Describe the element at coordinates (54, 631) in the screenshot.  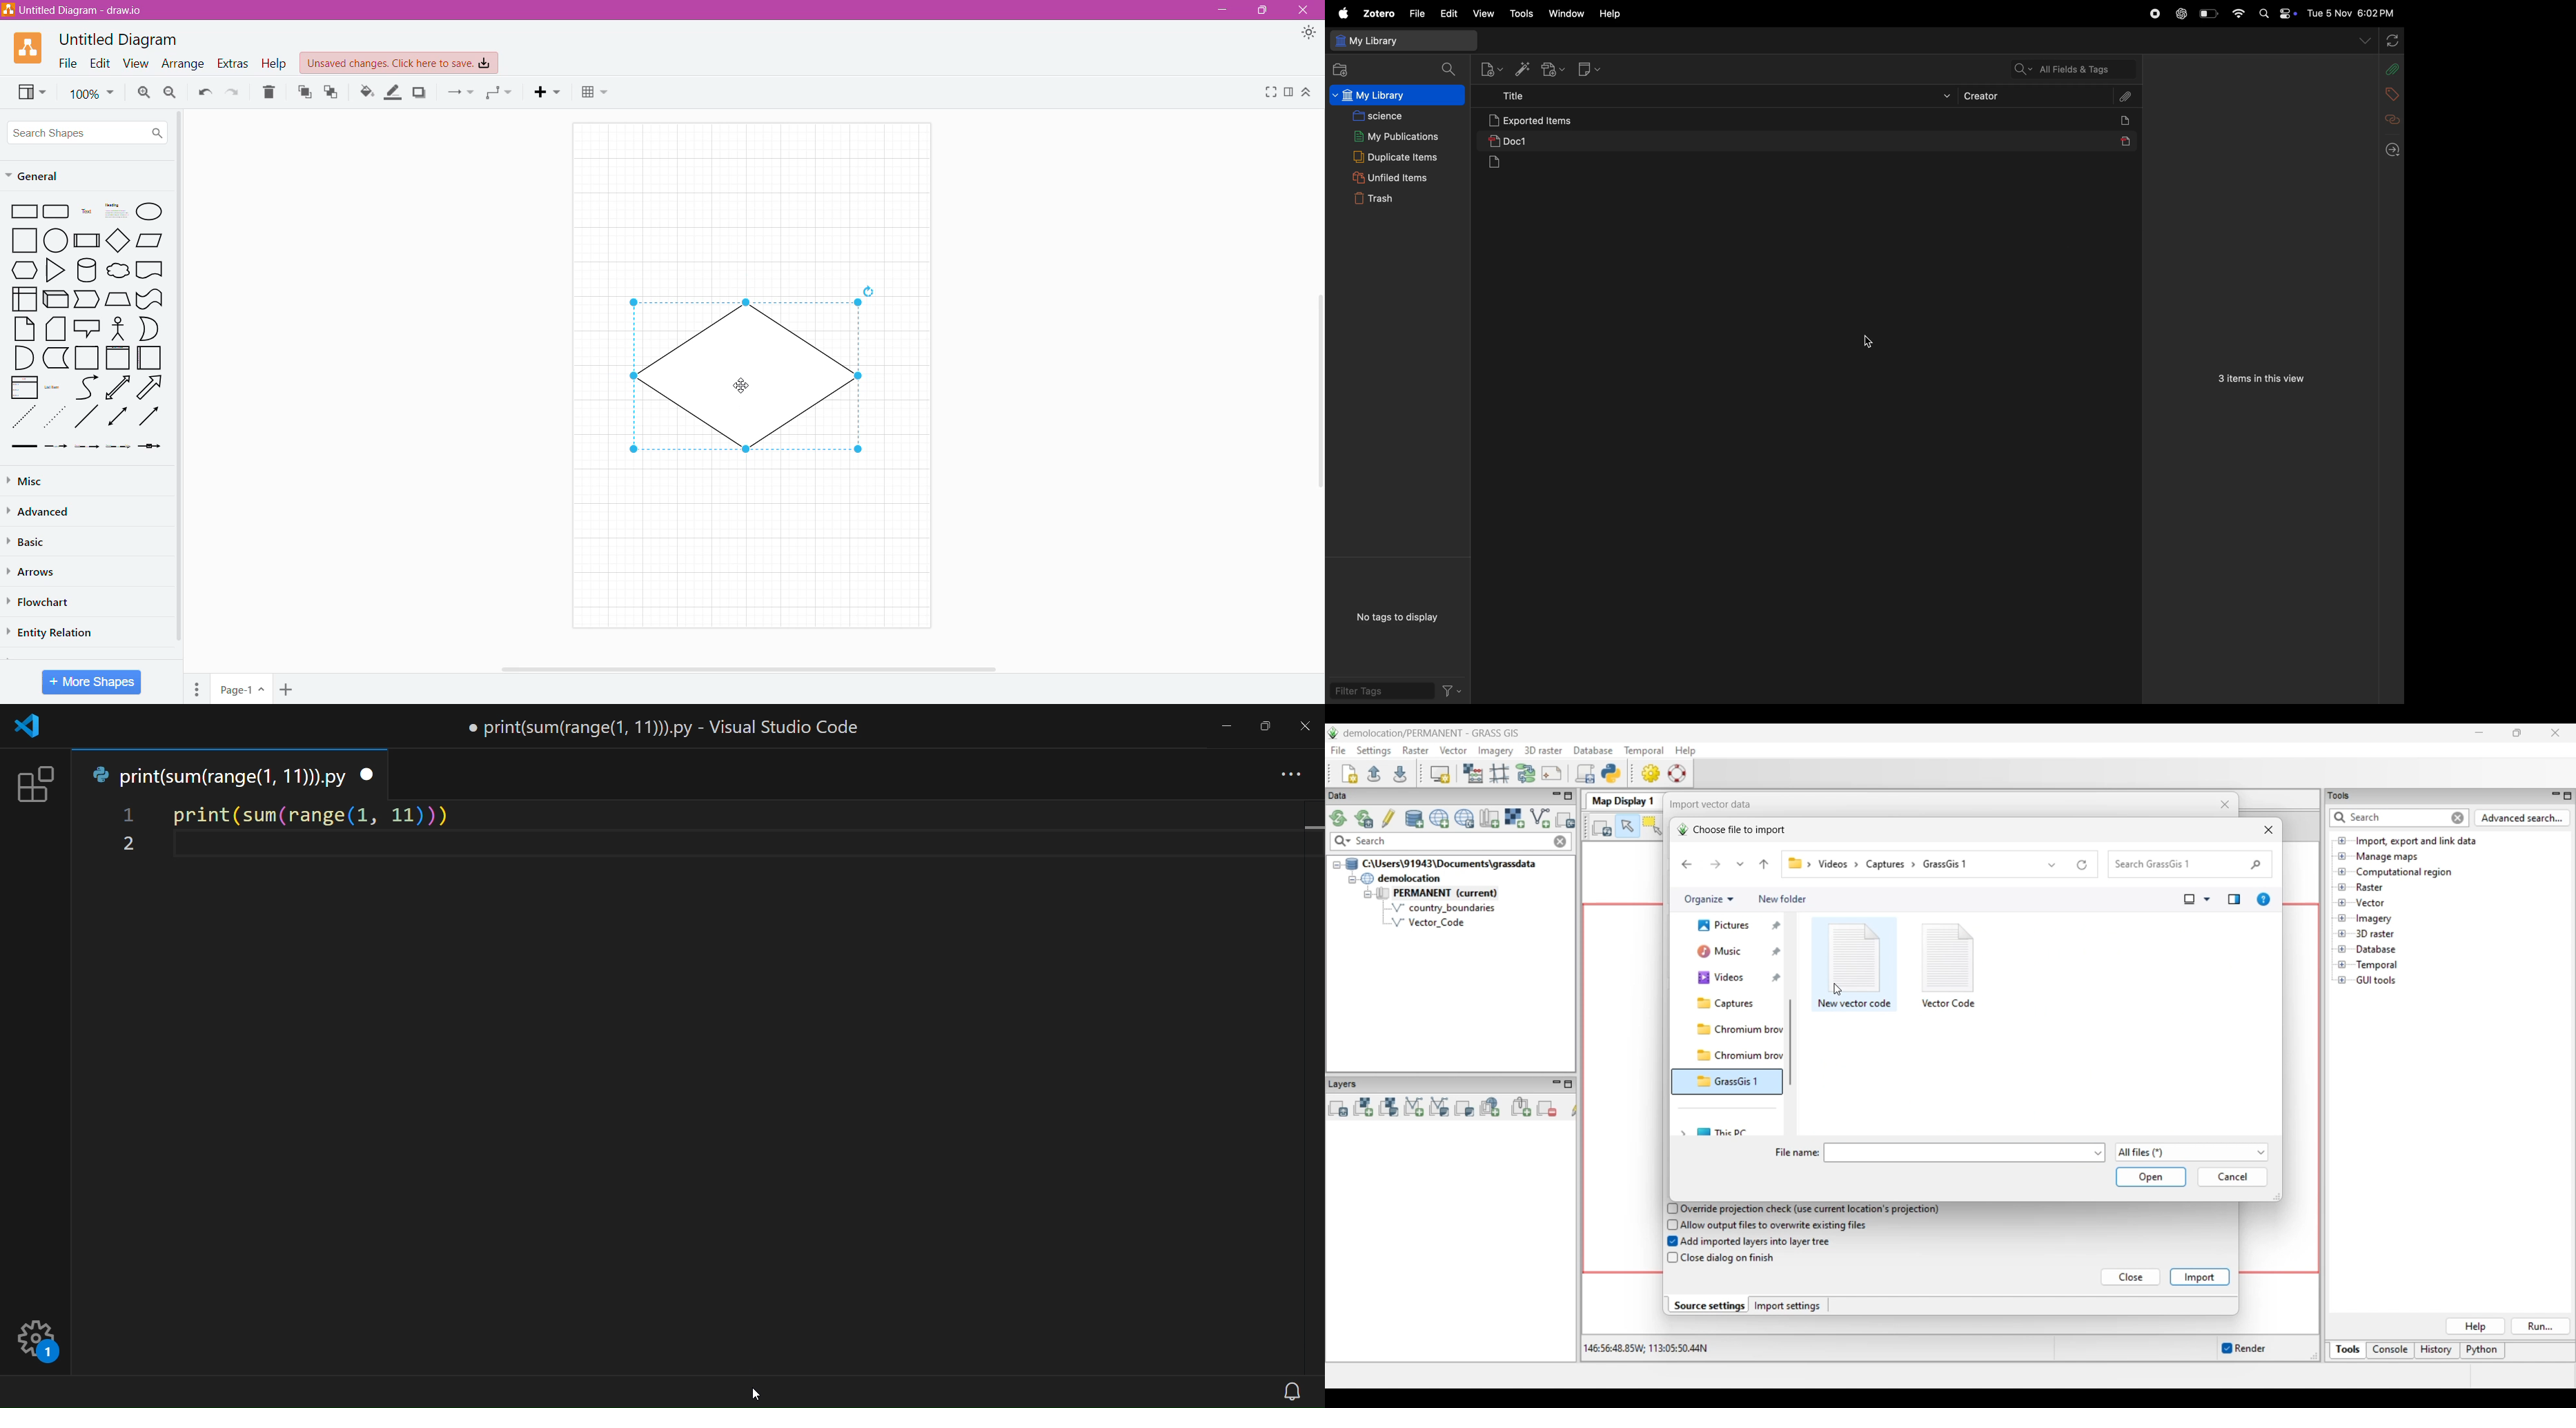
I see `Entity Relation` at that location.